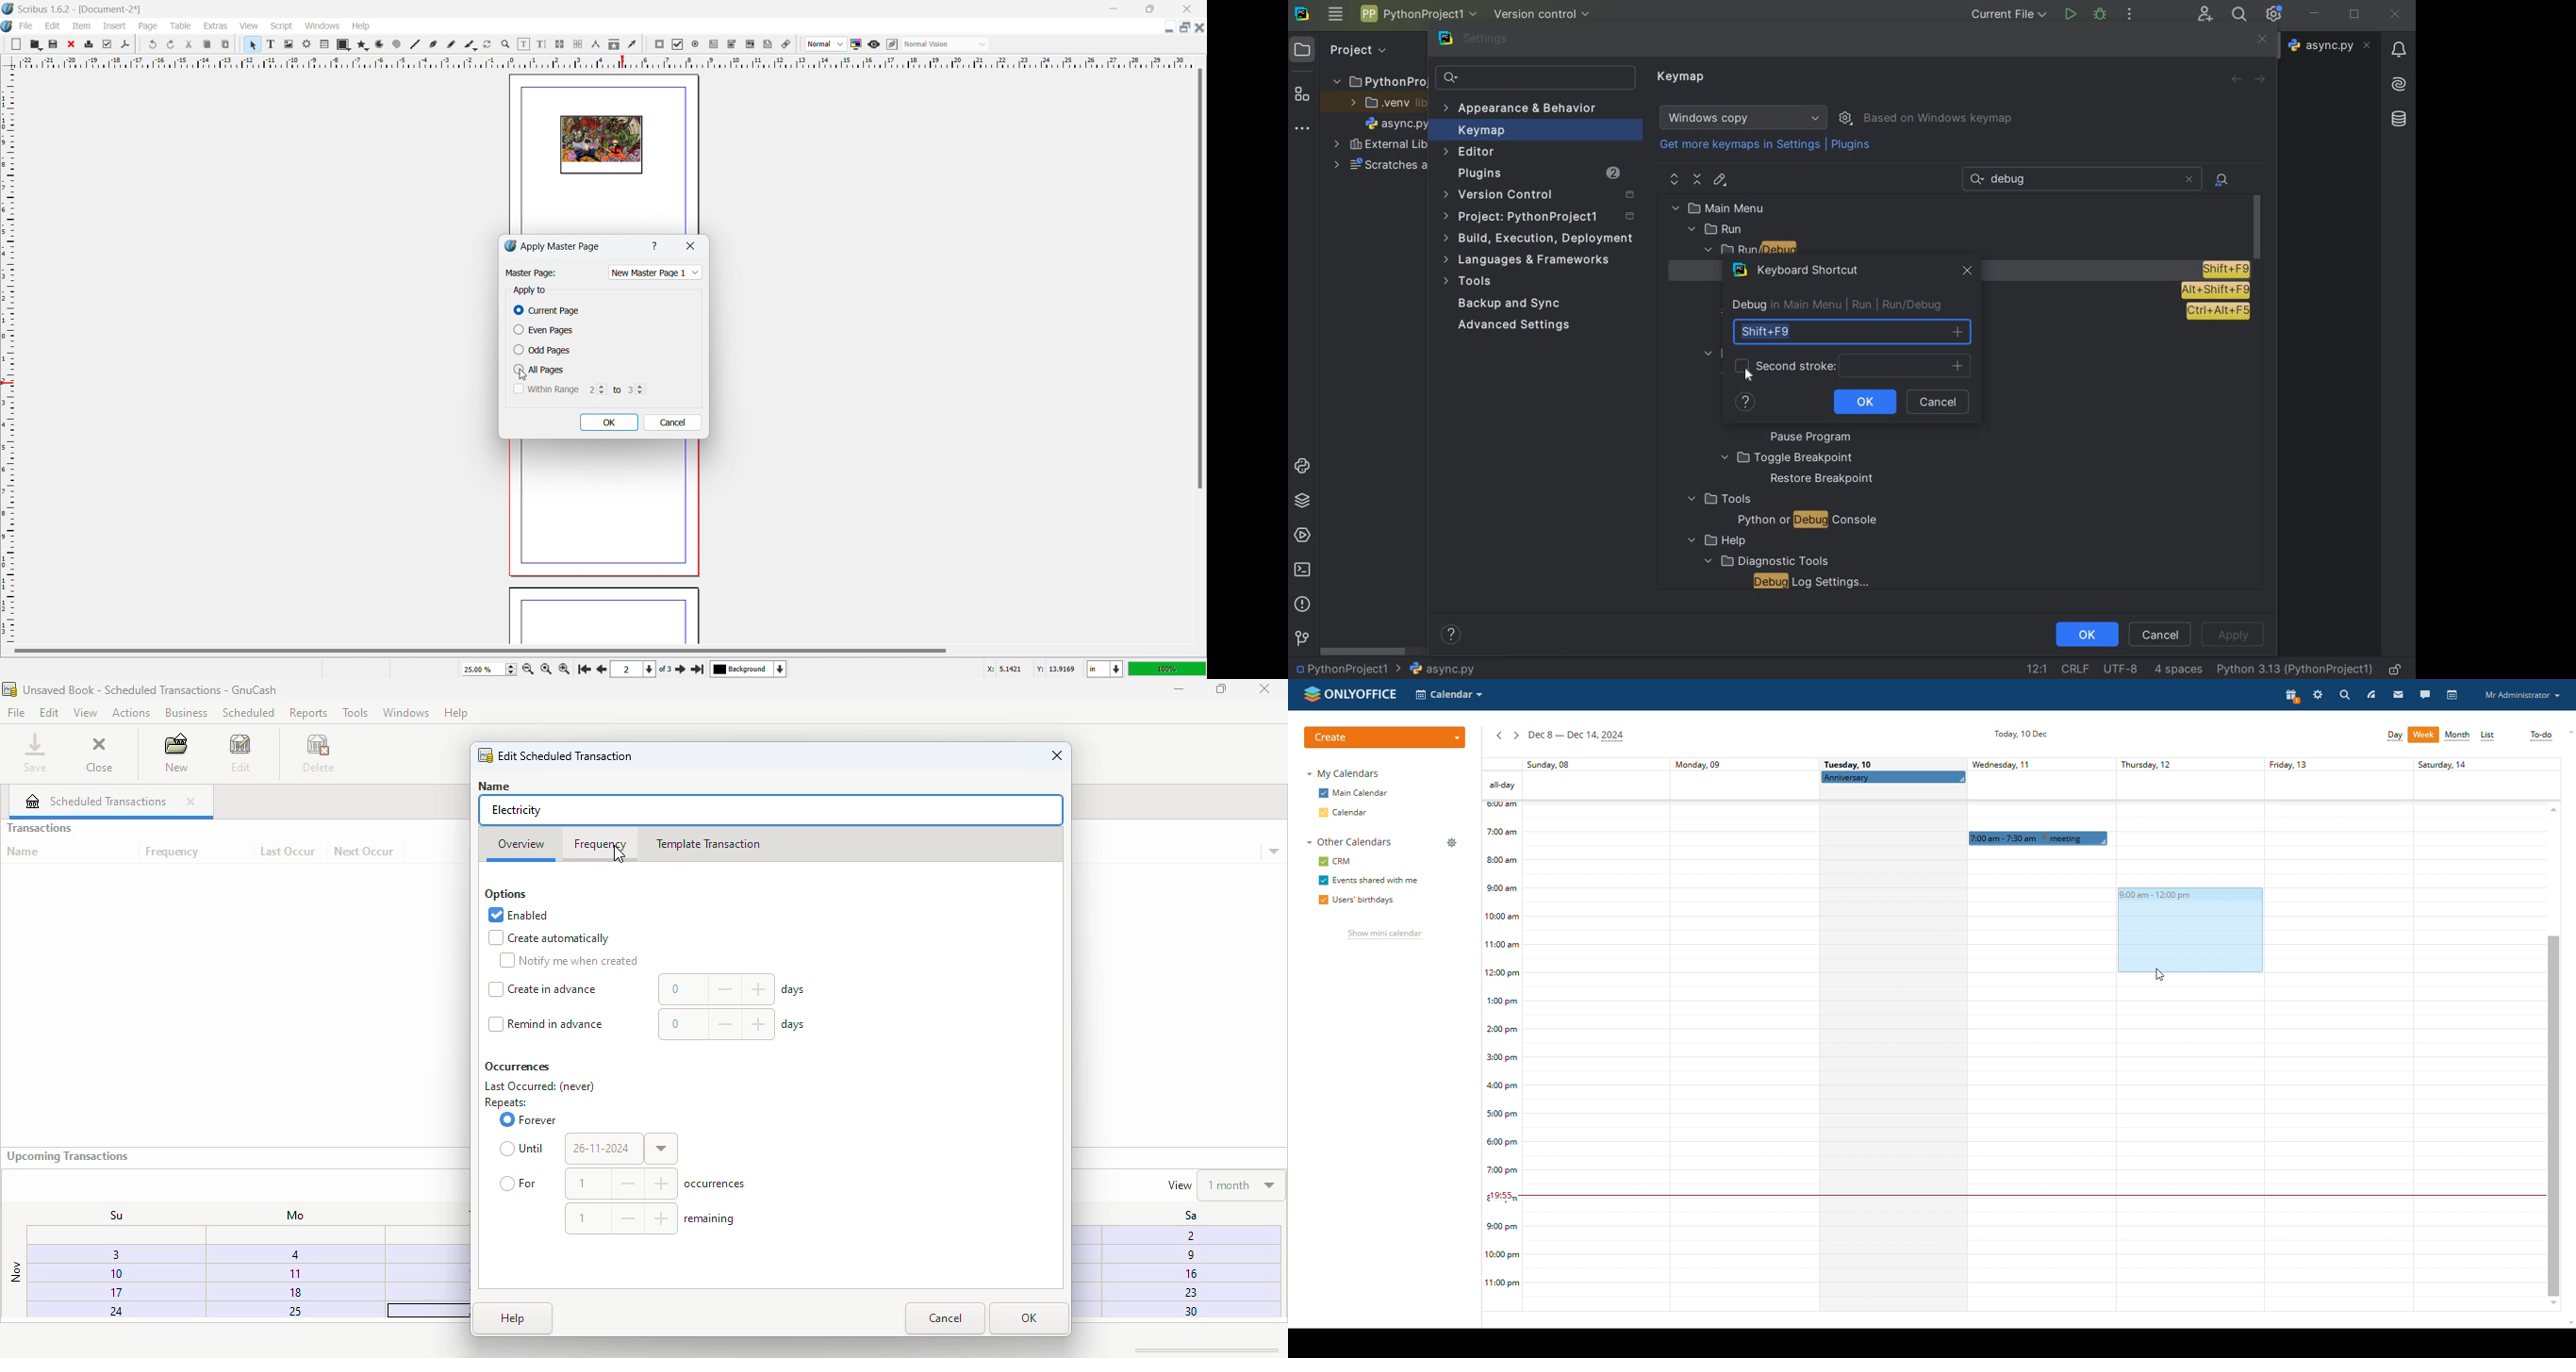 The height and width of the screenshot is (1372, 2576). I want to click on name, so click(24, 852).